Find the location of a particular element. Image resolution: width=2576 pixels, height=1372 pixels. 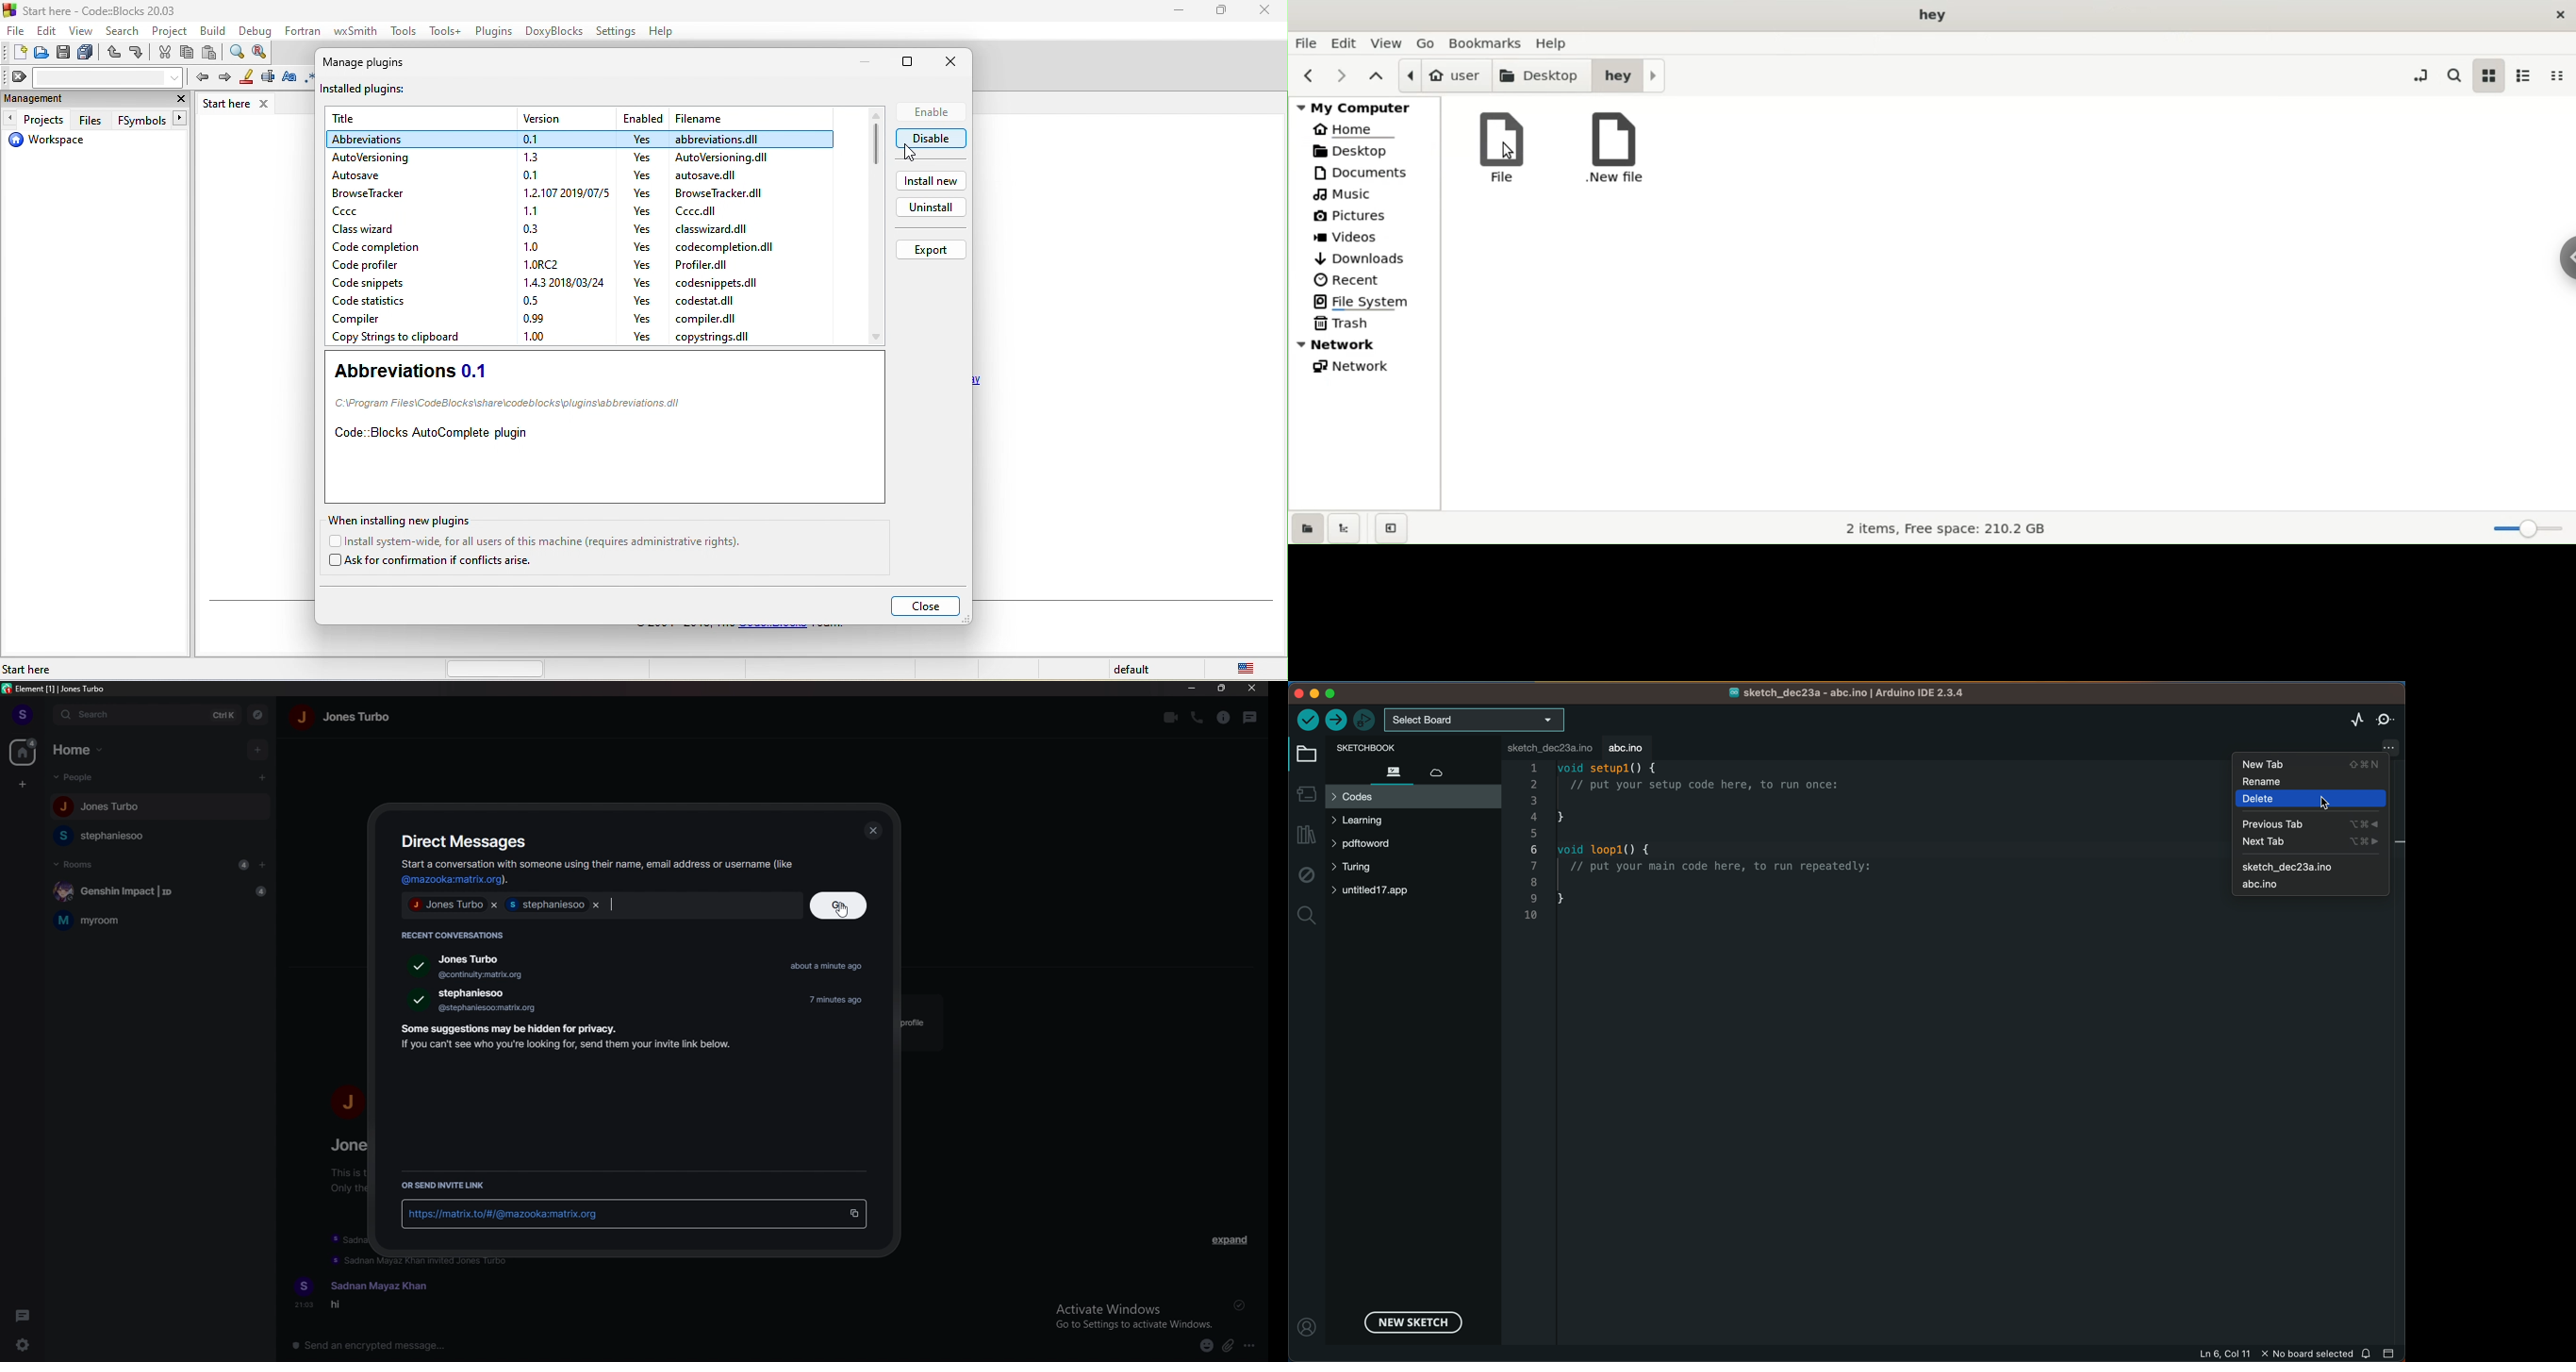

code profiler is located at coordinates (374, 264).